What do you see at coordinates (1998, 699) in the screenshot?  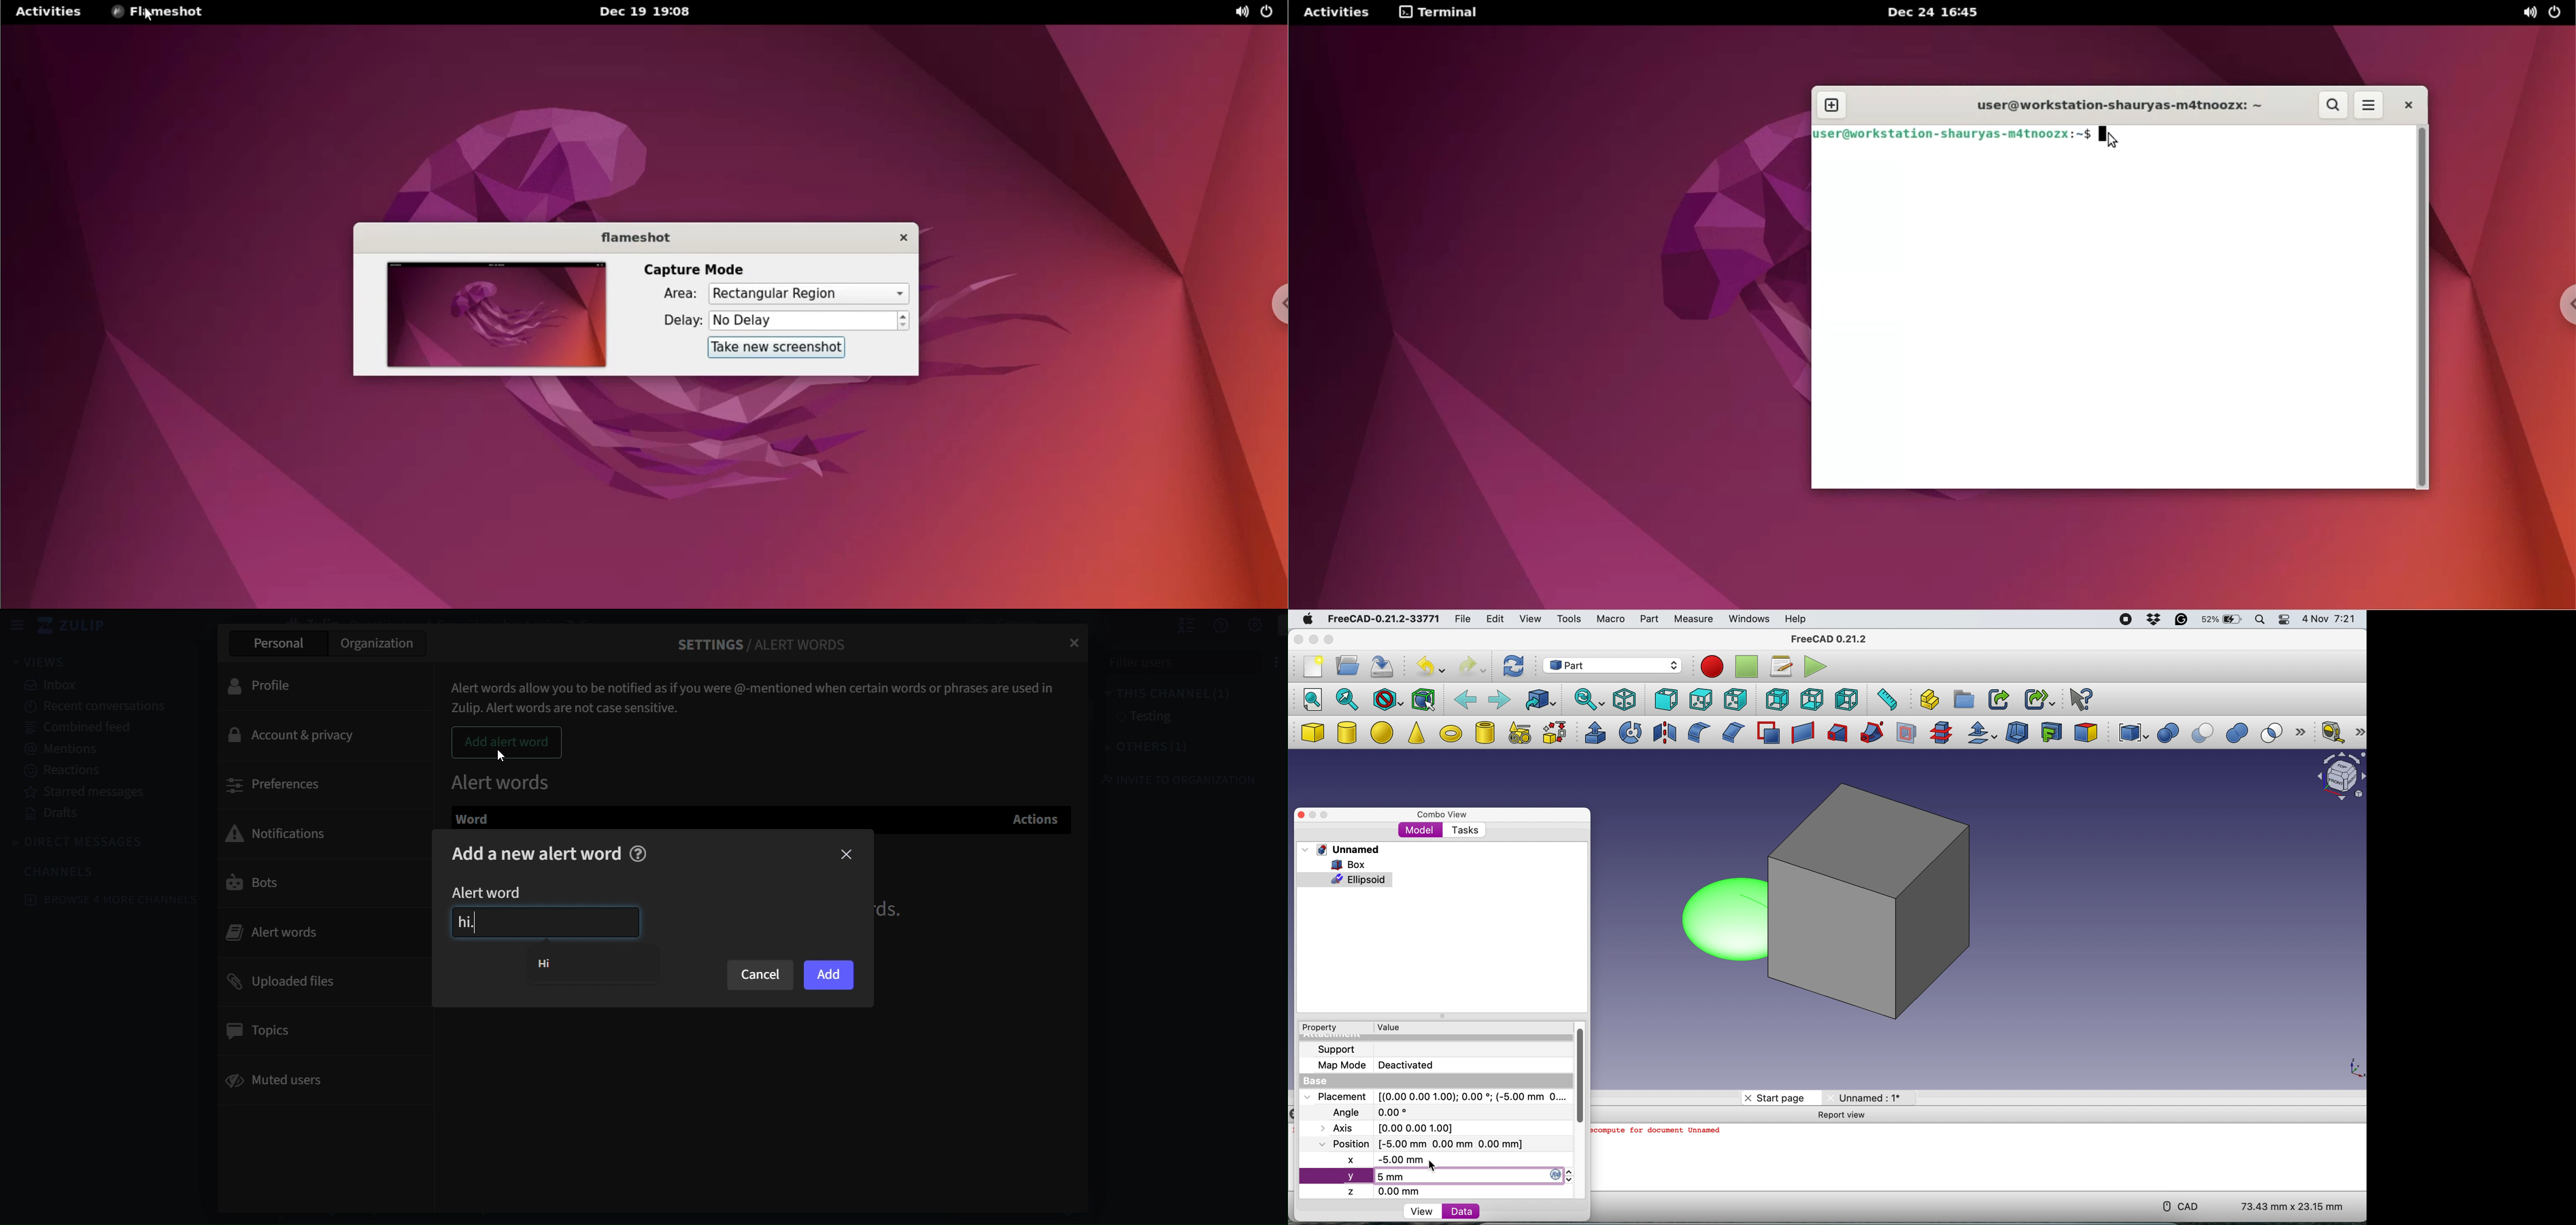 I see `make link` at bounding box center [1998, 699].